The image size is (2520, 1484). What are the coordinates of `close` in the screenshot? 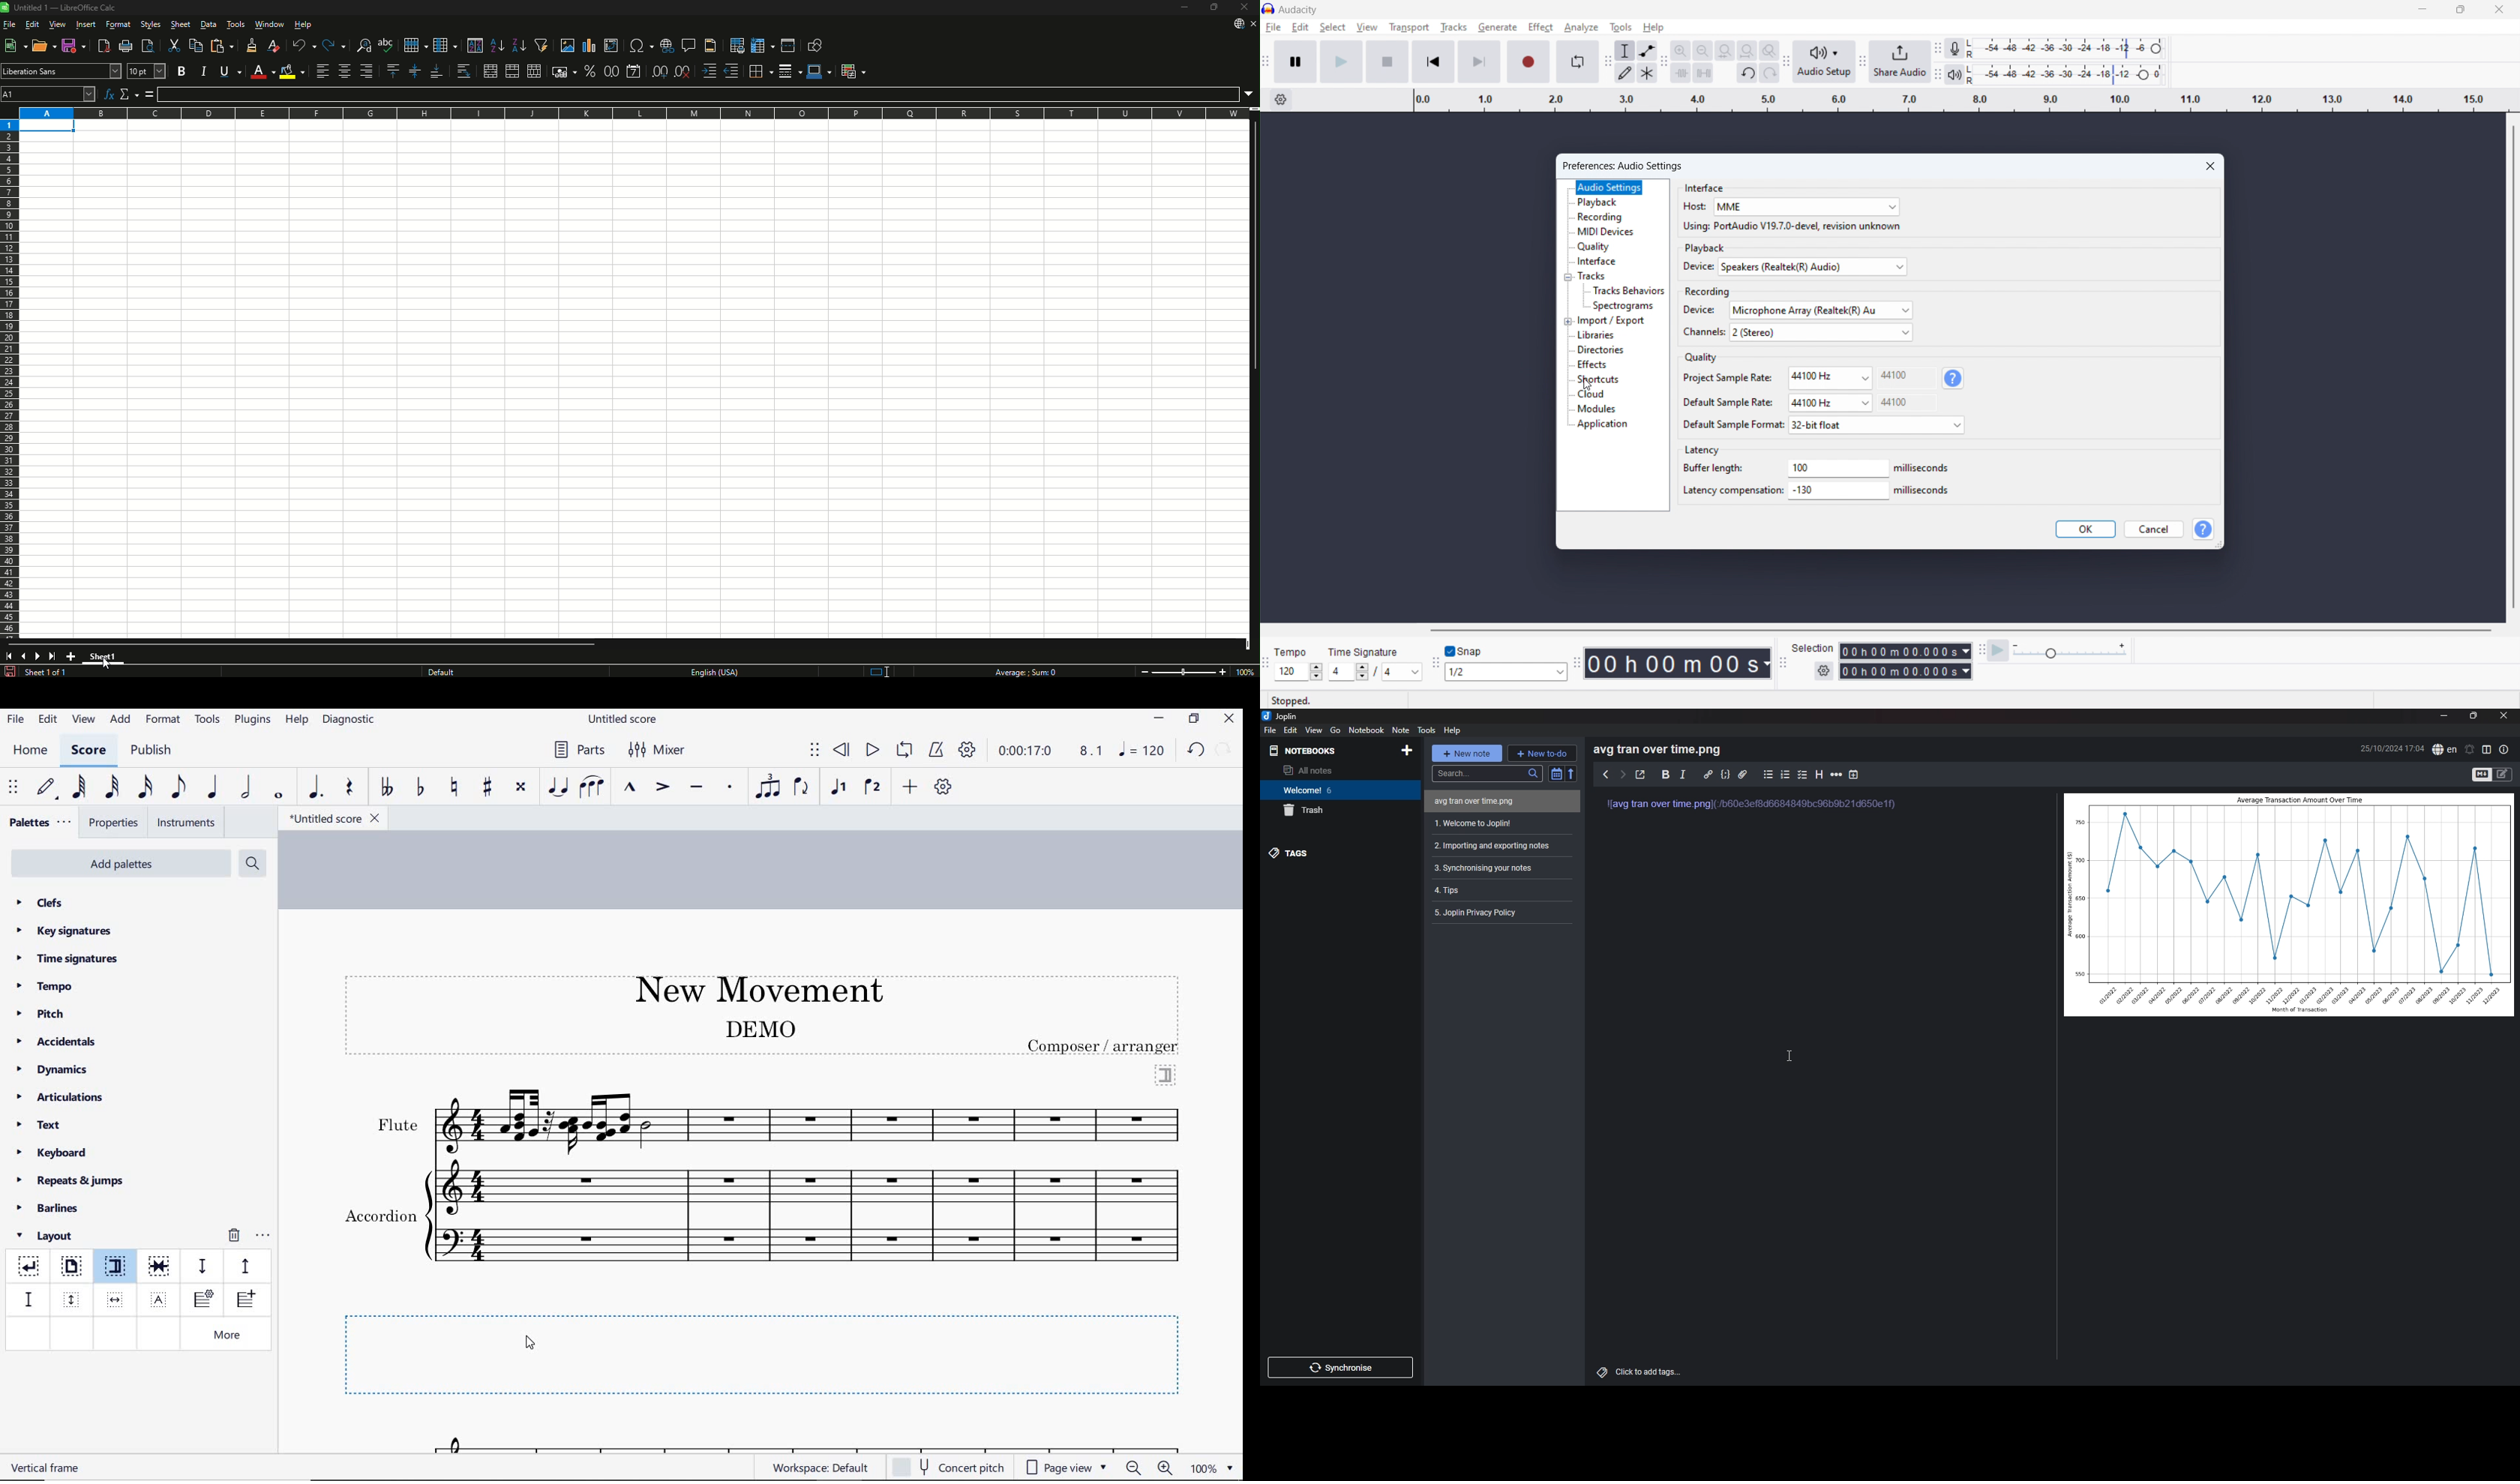 It's located at (2498, 10).